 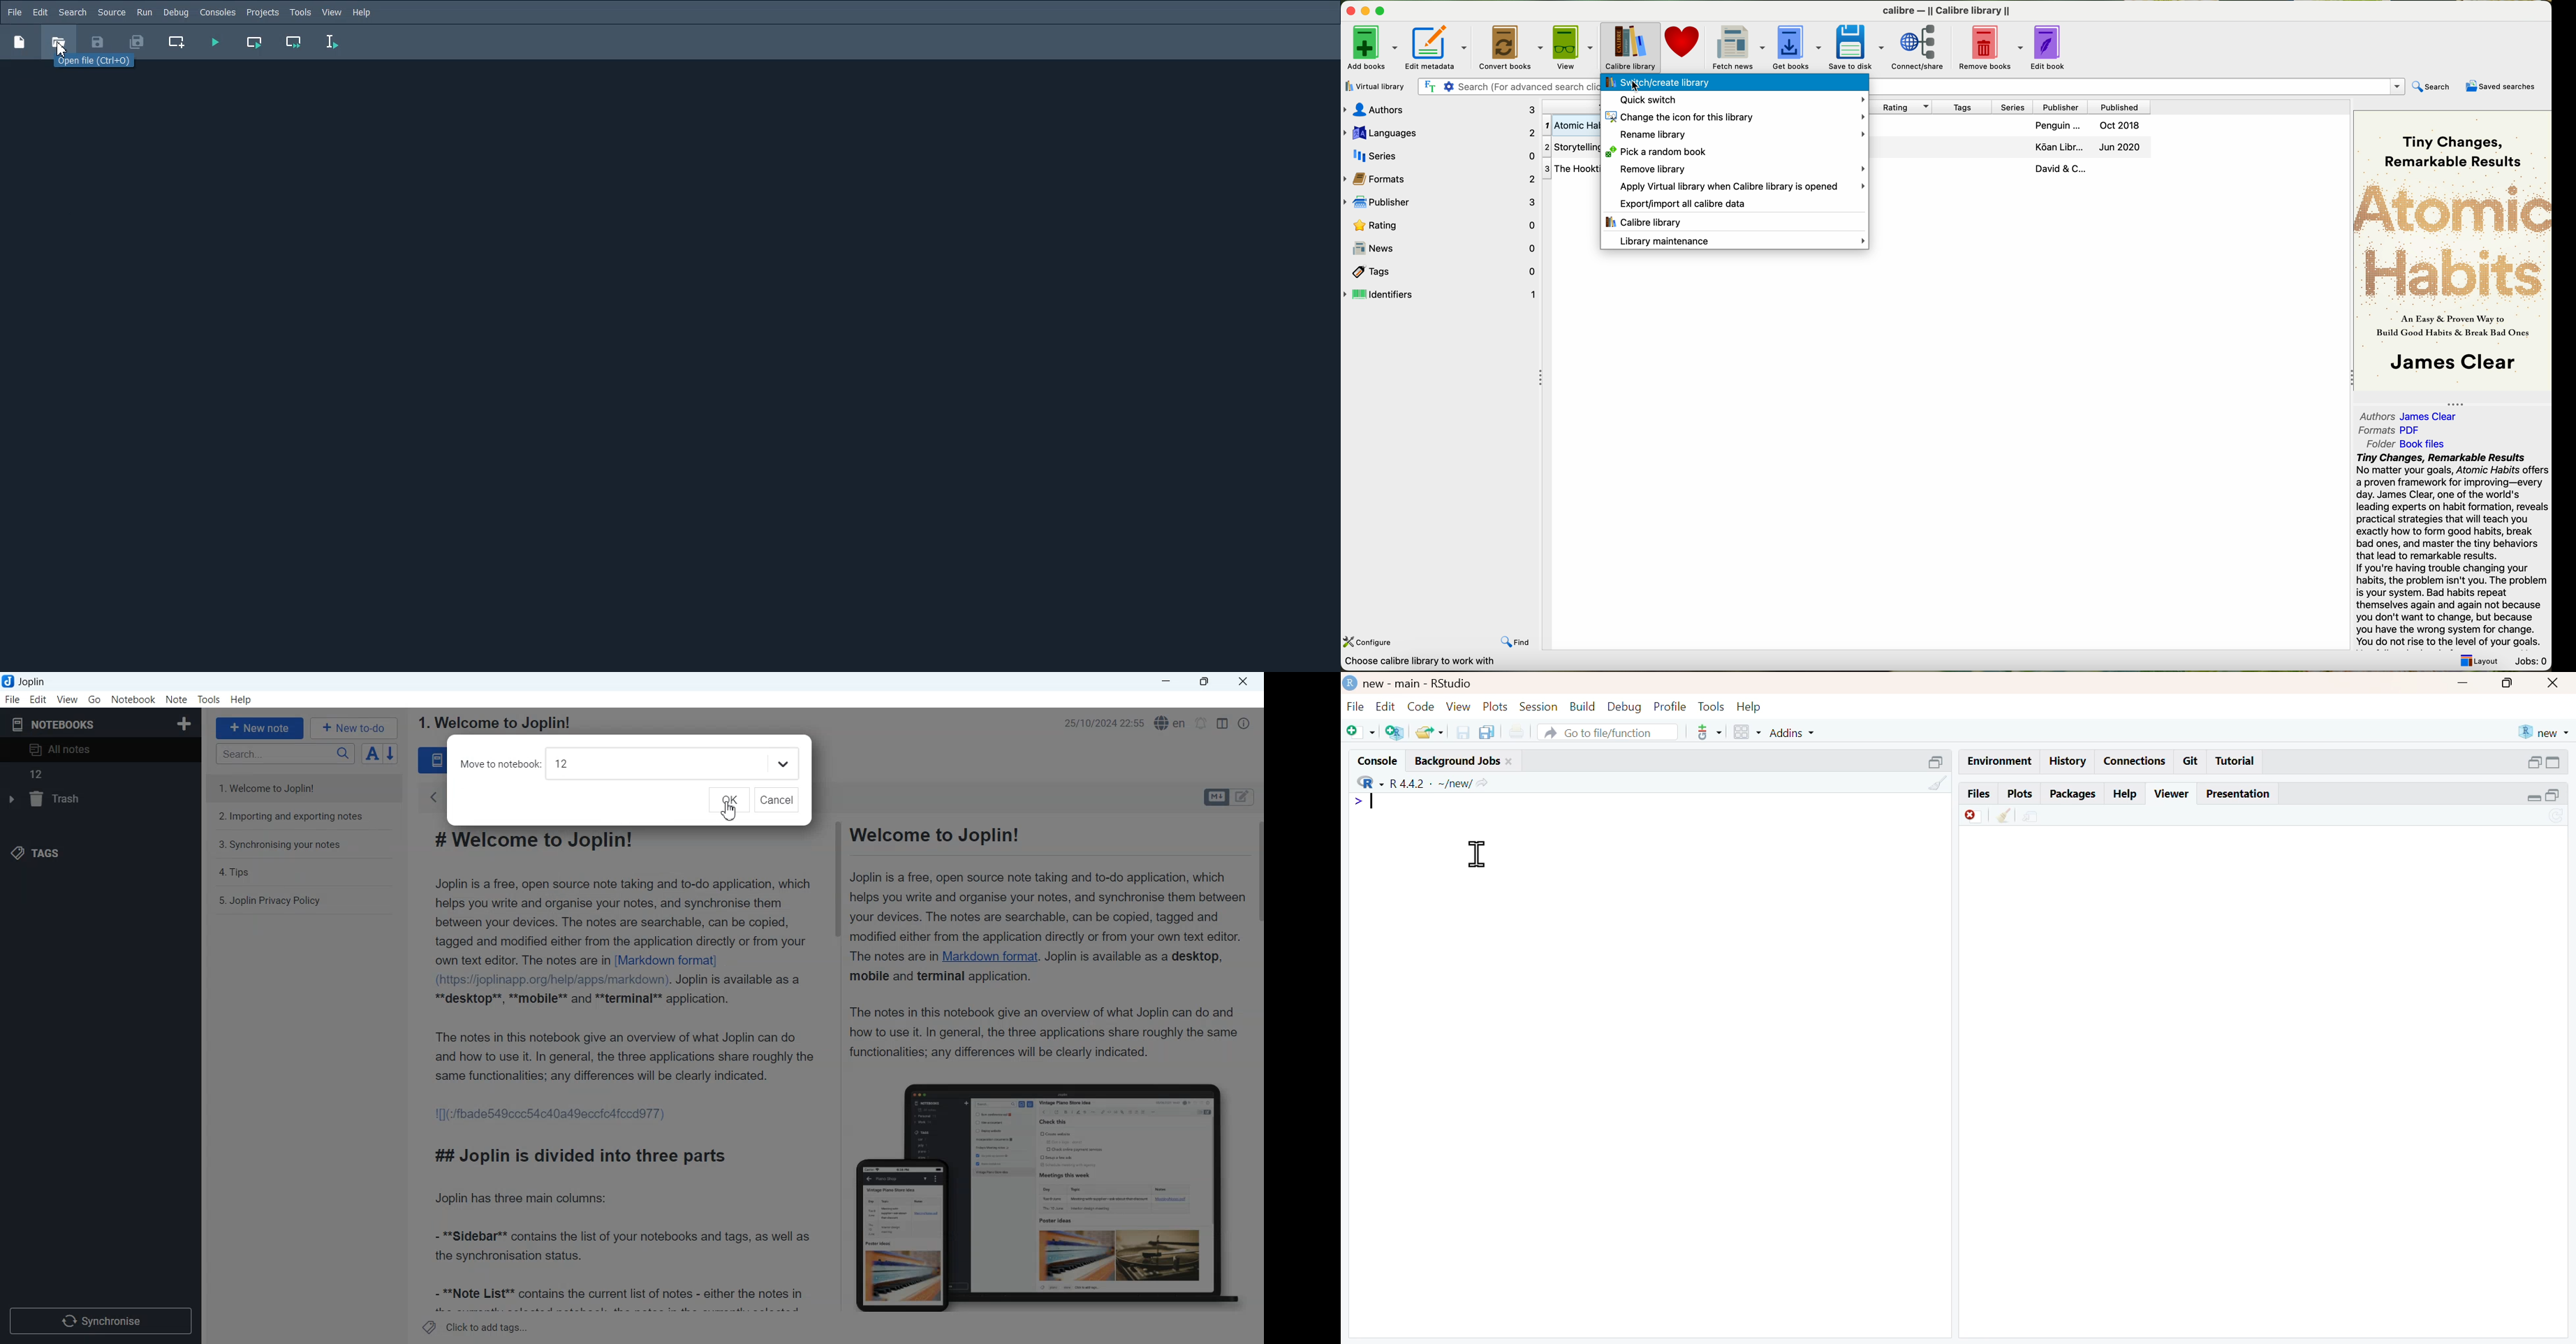 What do you see at coordinates (2453, 141) in the screenshot?
I see `Tiny Changes, Remarkable Results` at bounding box center [2453, 141].